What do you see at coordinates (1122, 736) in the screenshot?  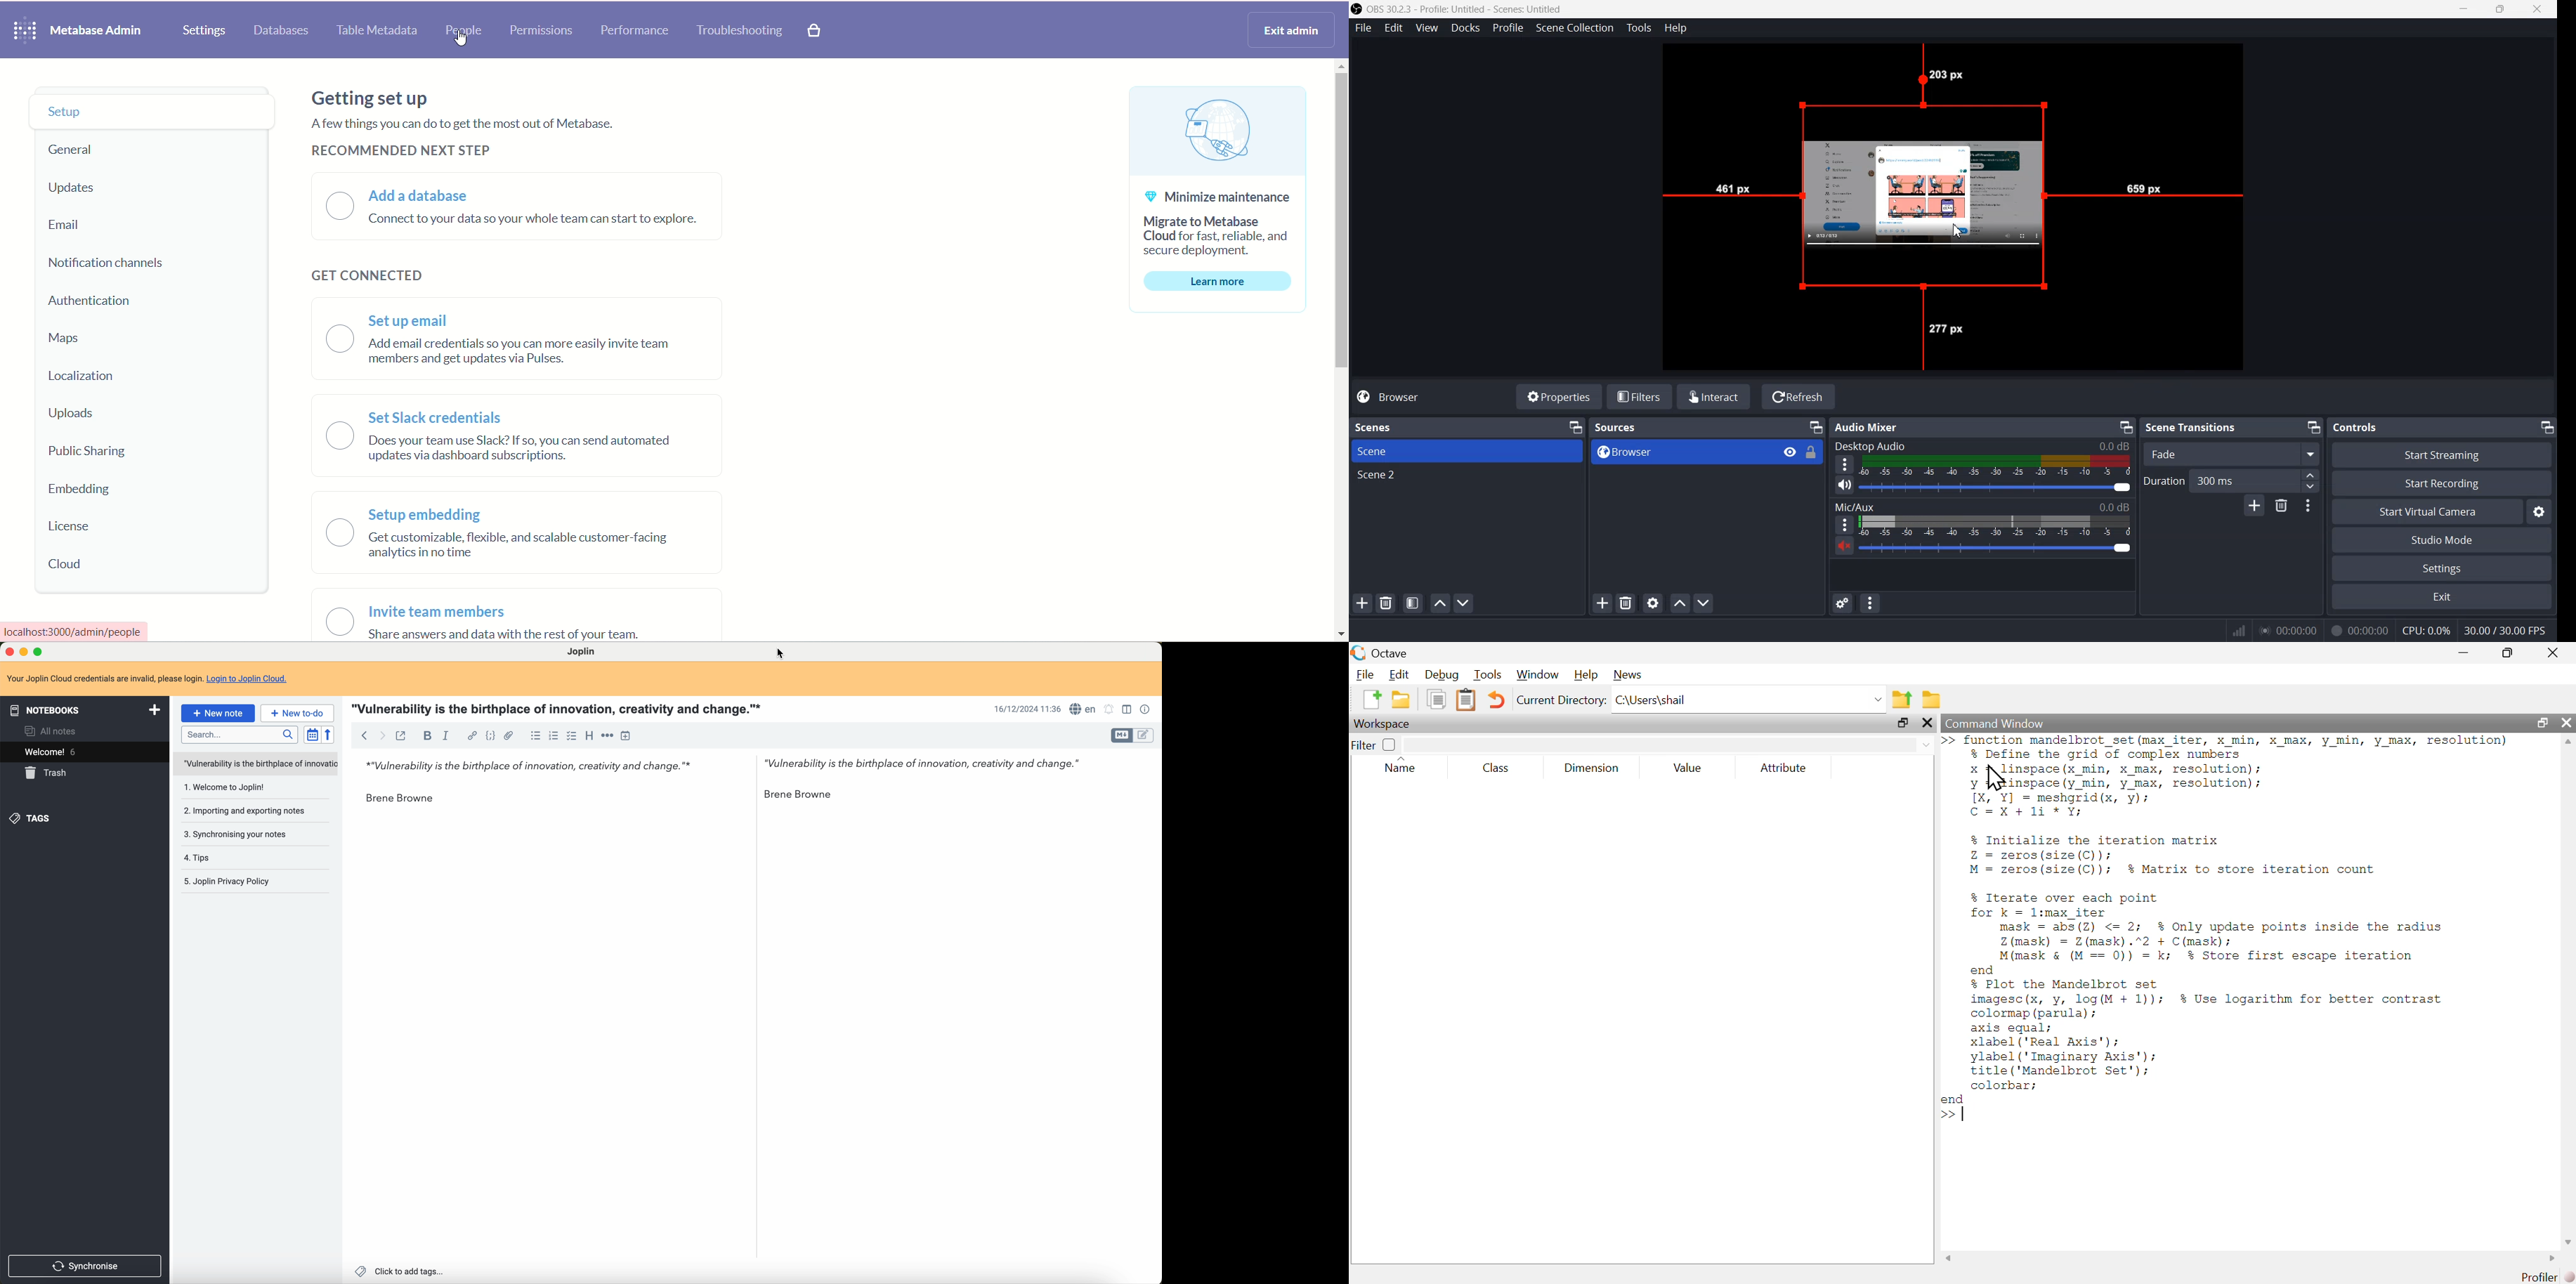 I see `toggle editor` at bounding box center [1122, 736].